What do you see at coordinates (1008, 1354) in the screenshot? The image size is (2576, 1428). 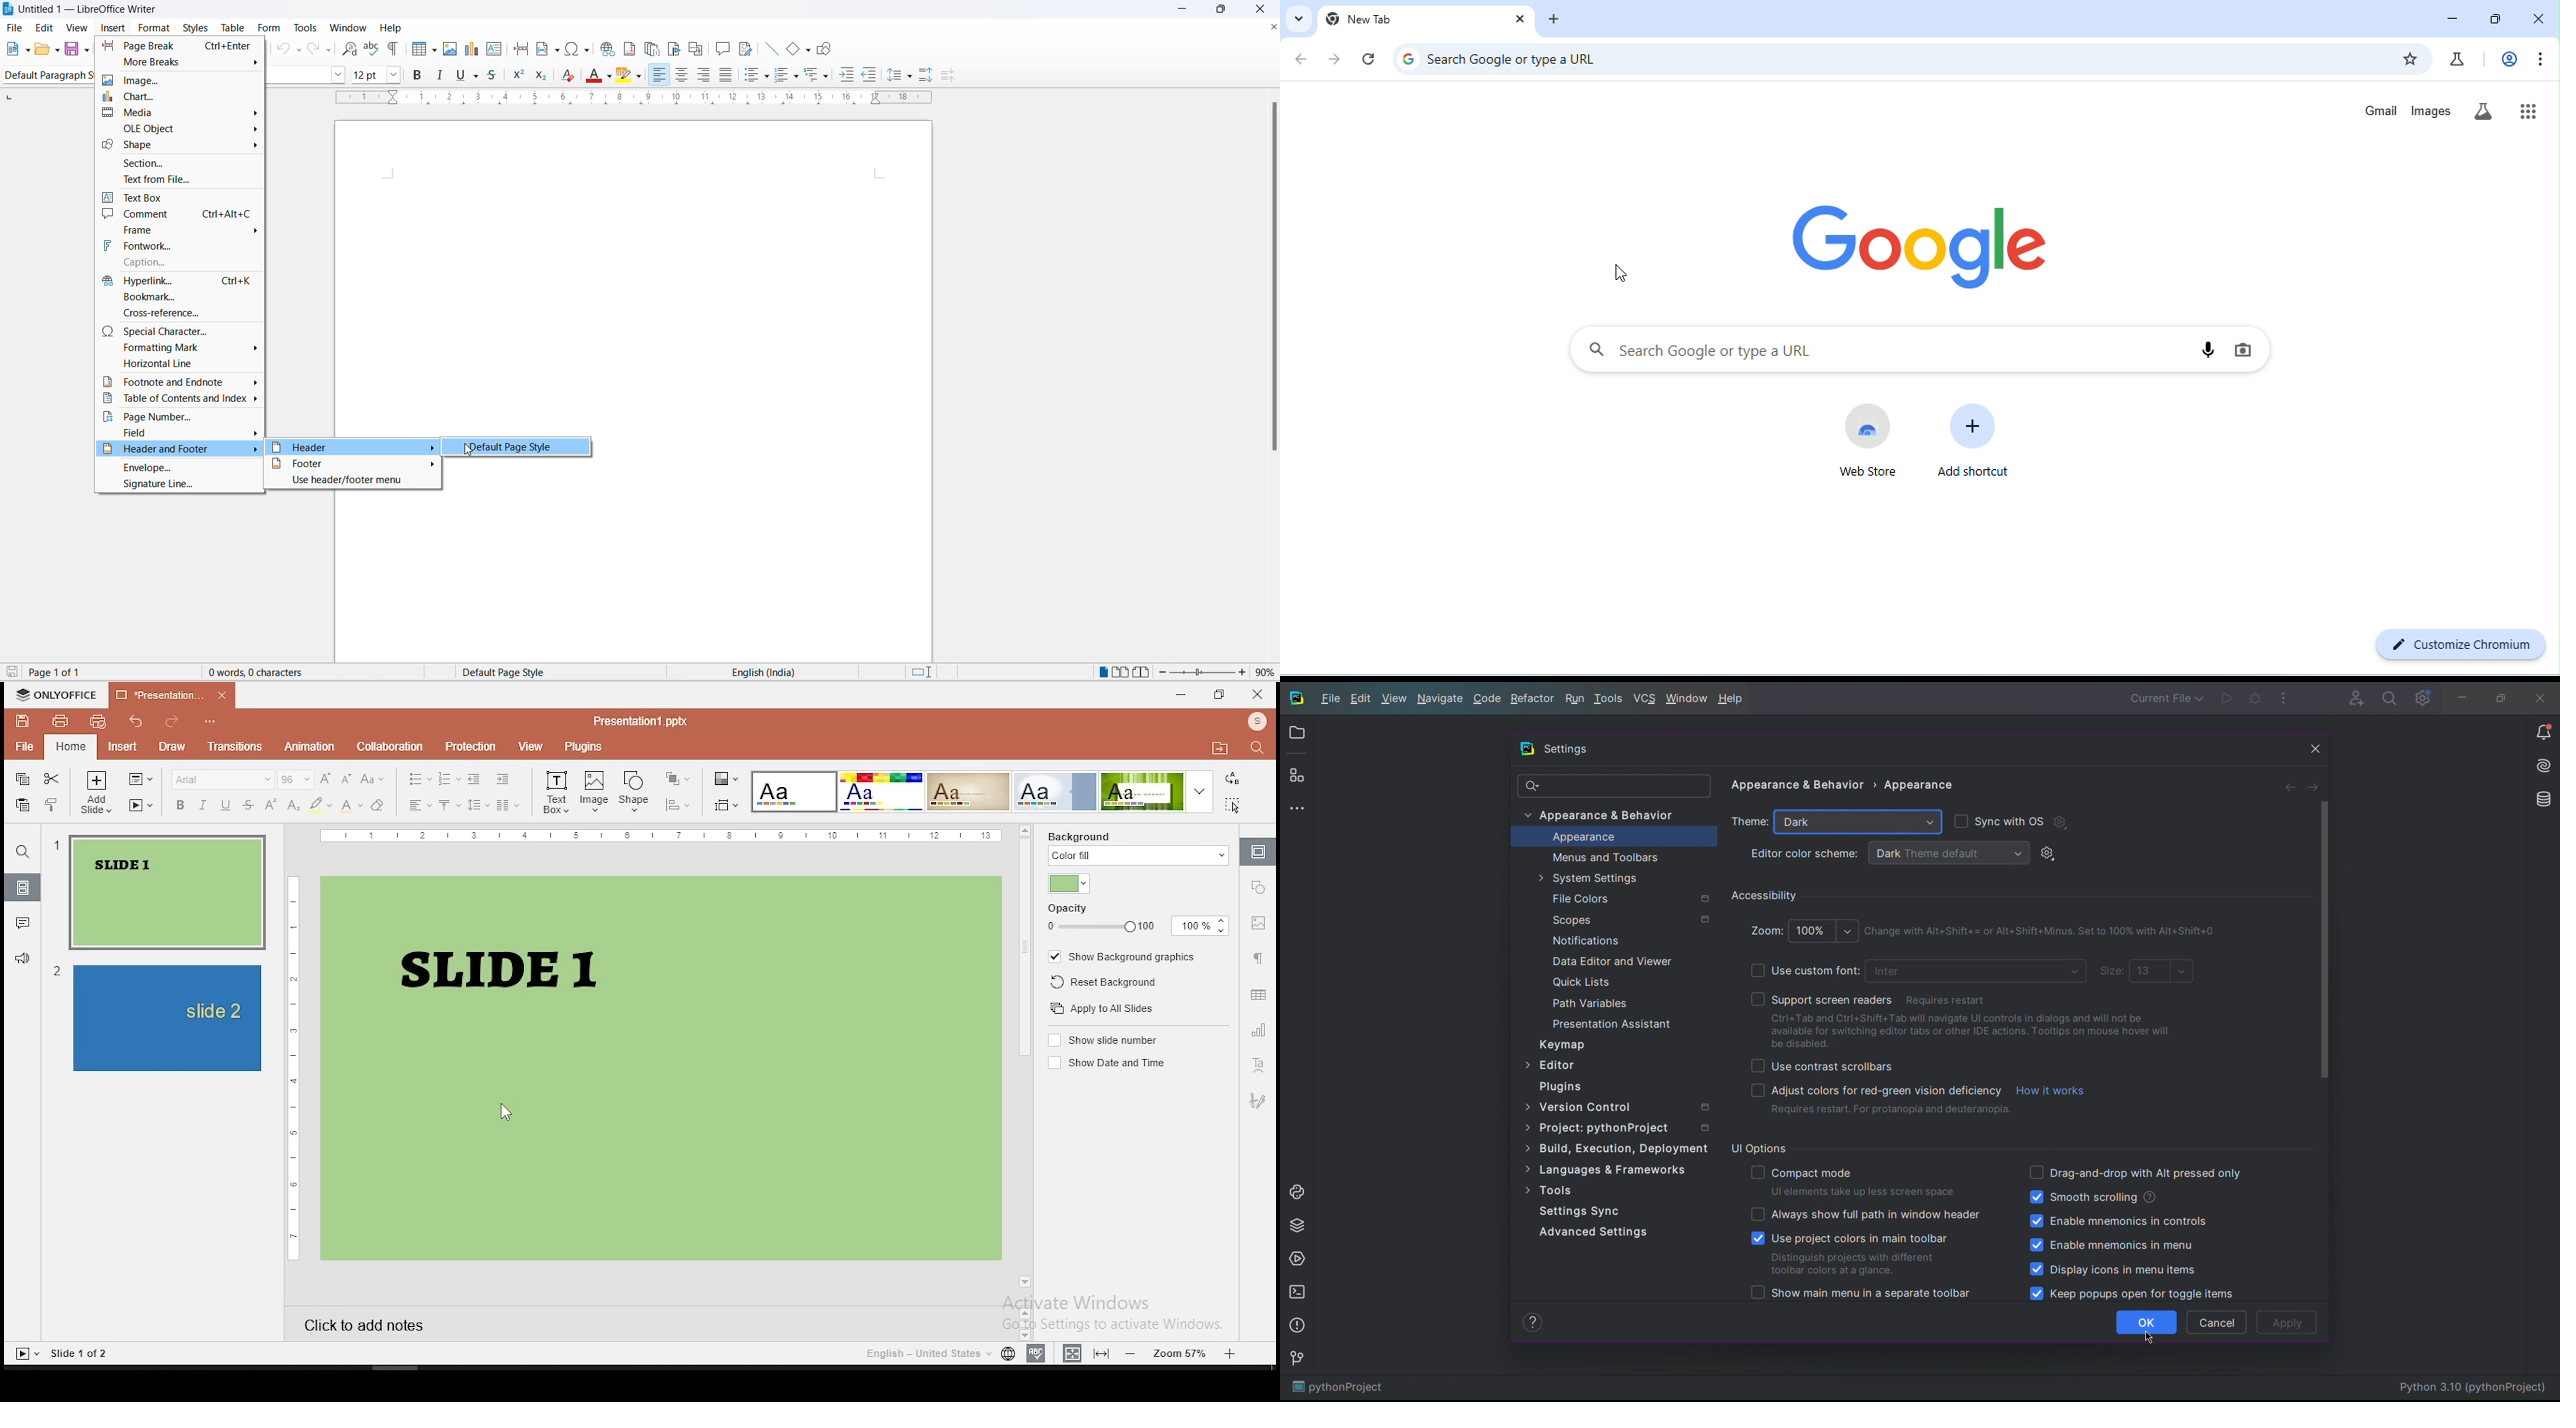 I see `Set document language` at bounding box center [1008, 1354].